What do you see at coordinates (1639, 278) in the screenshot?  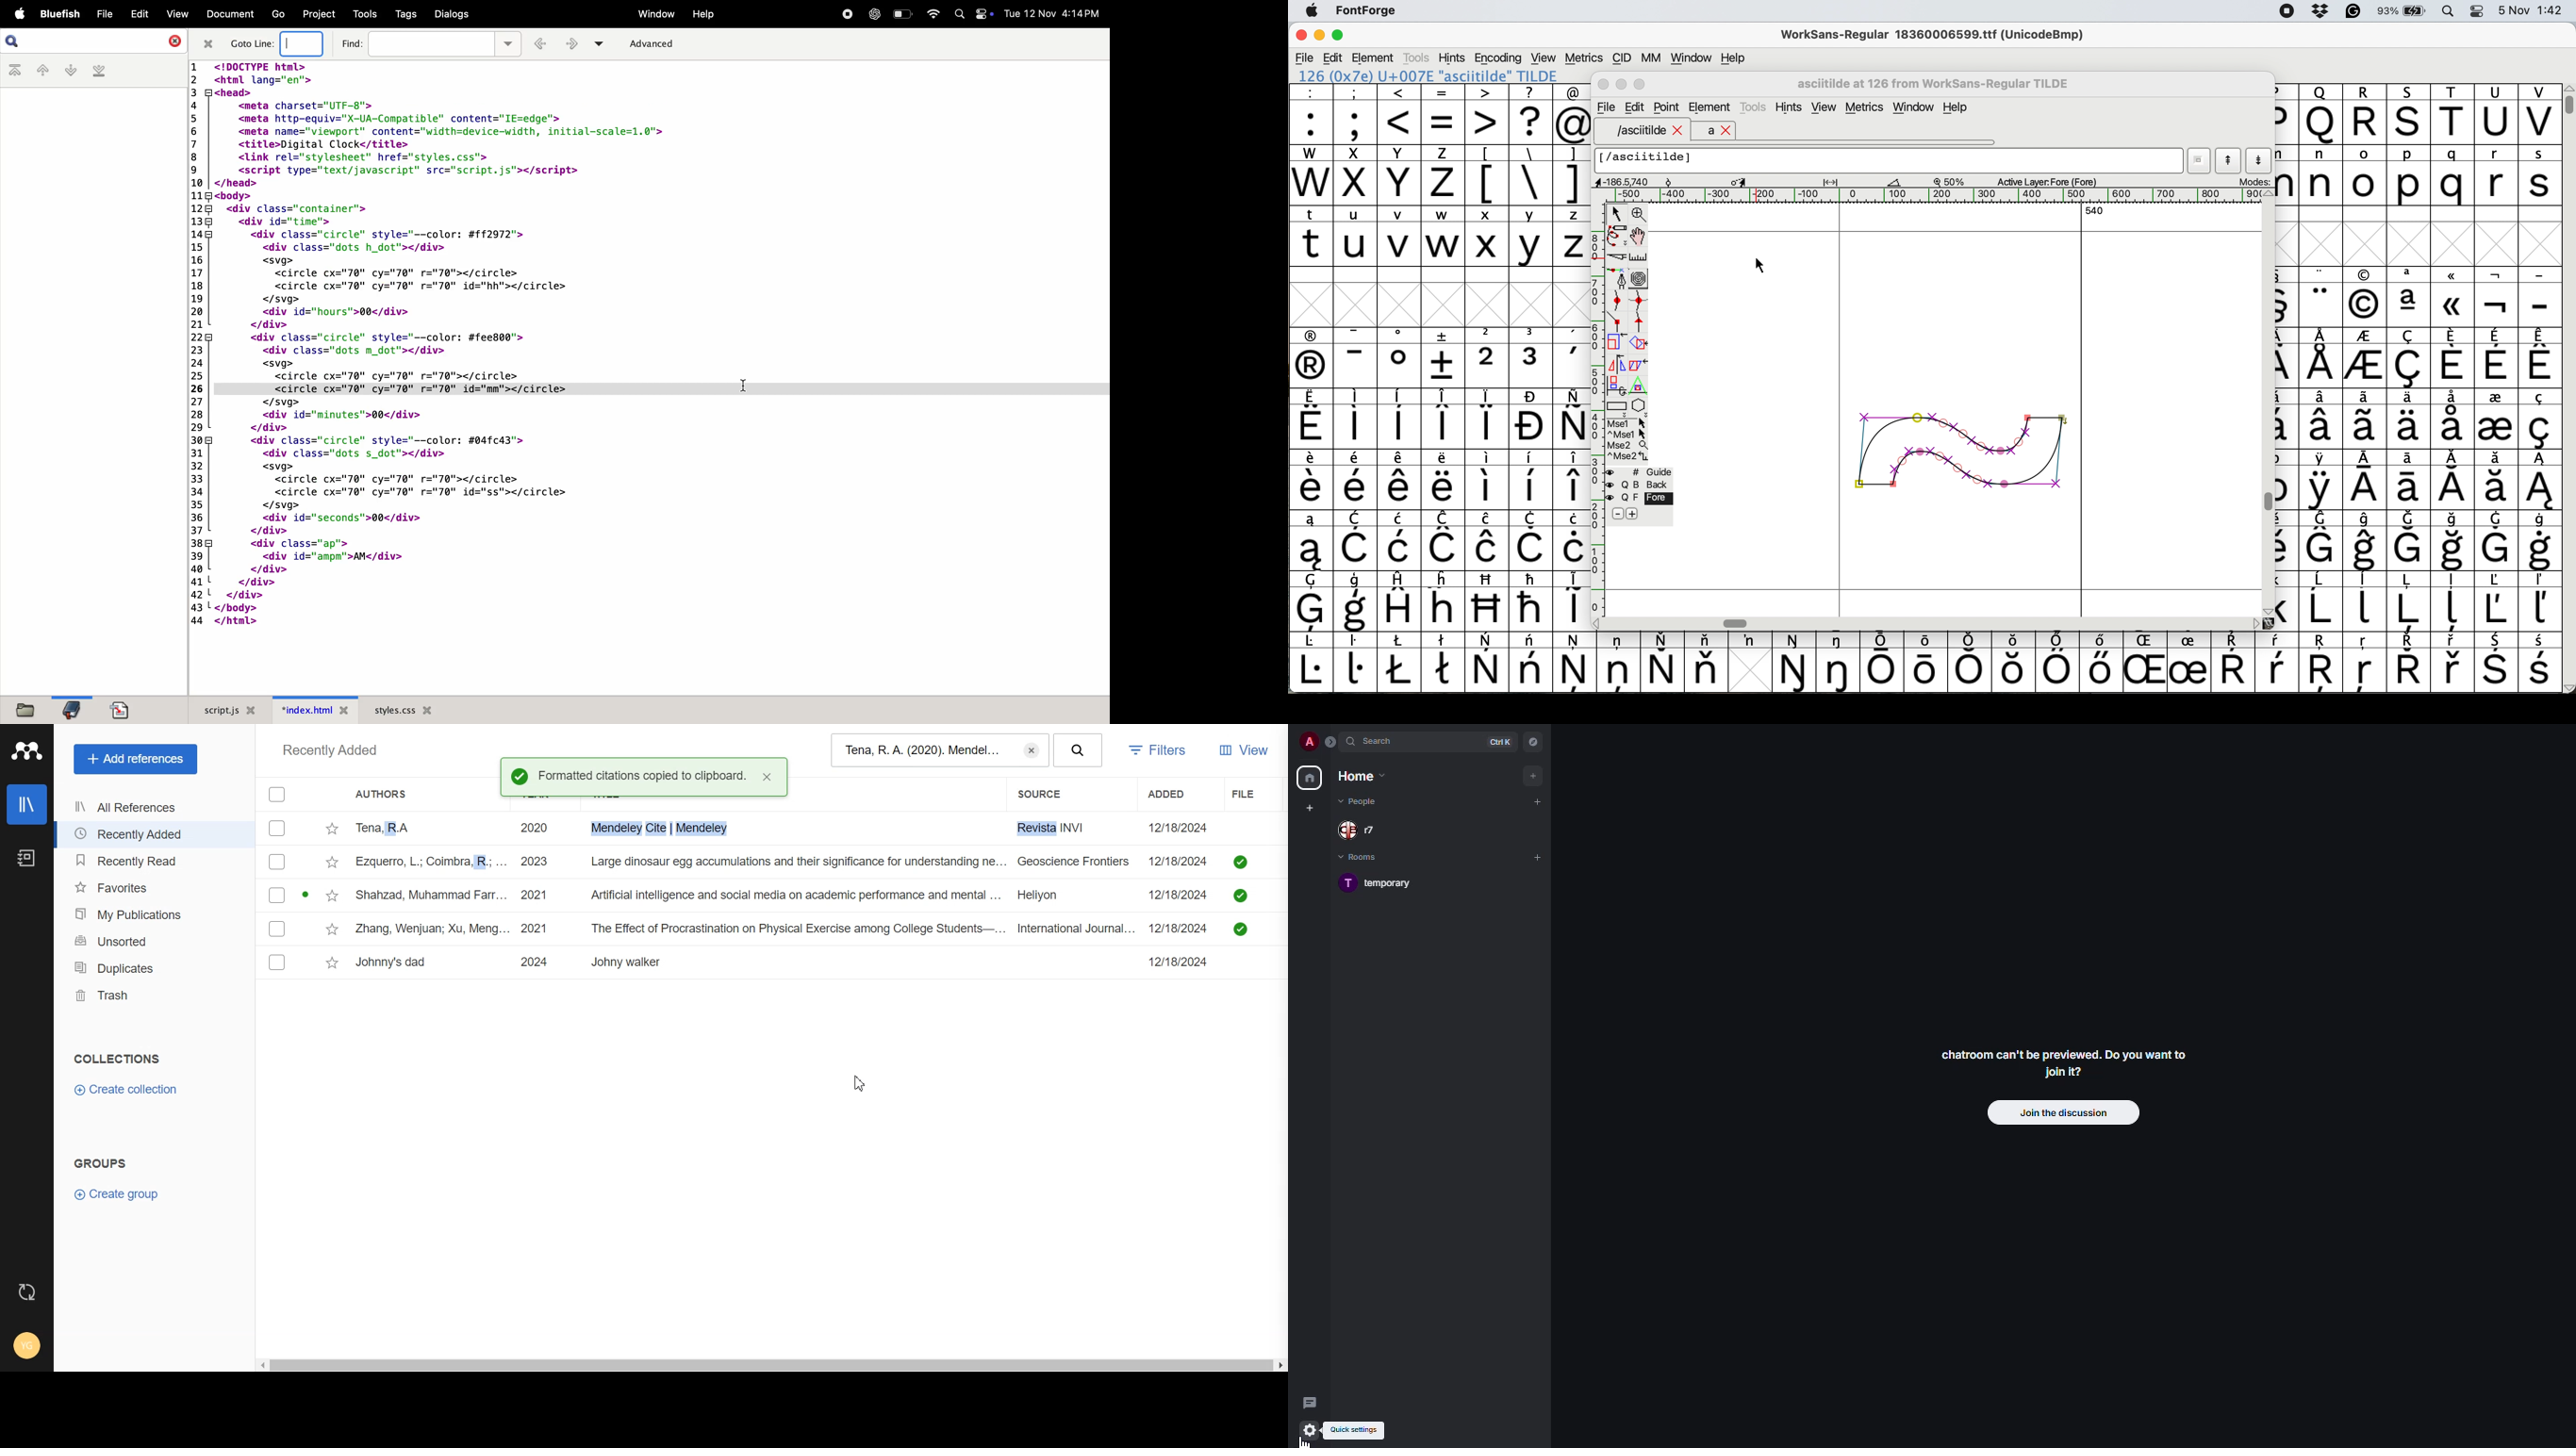 I see `change whether spiro is active or not` at bounding box center [1639, 278].